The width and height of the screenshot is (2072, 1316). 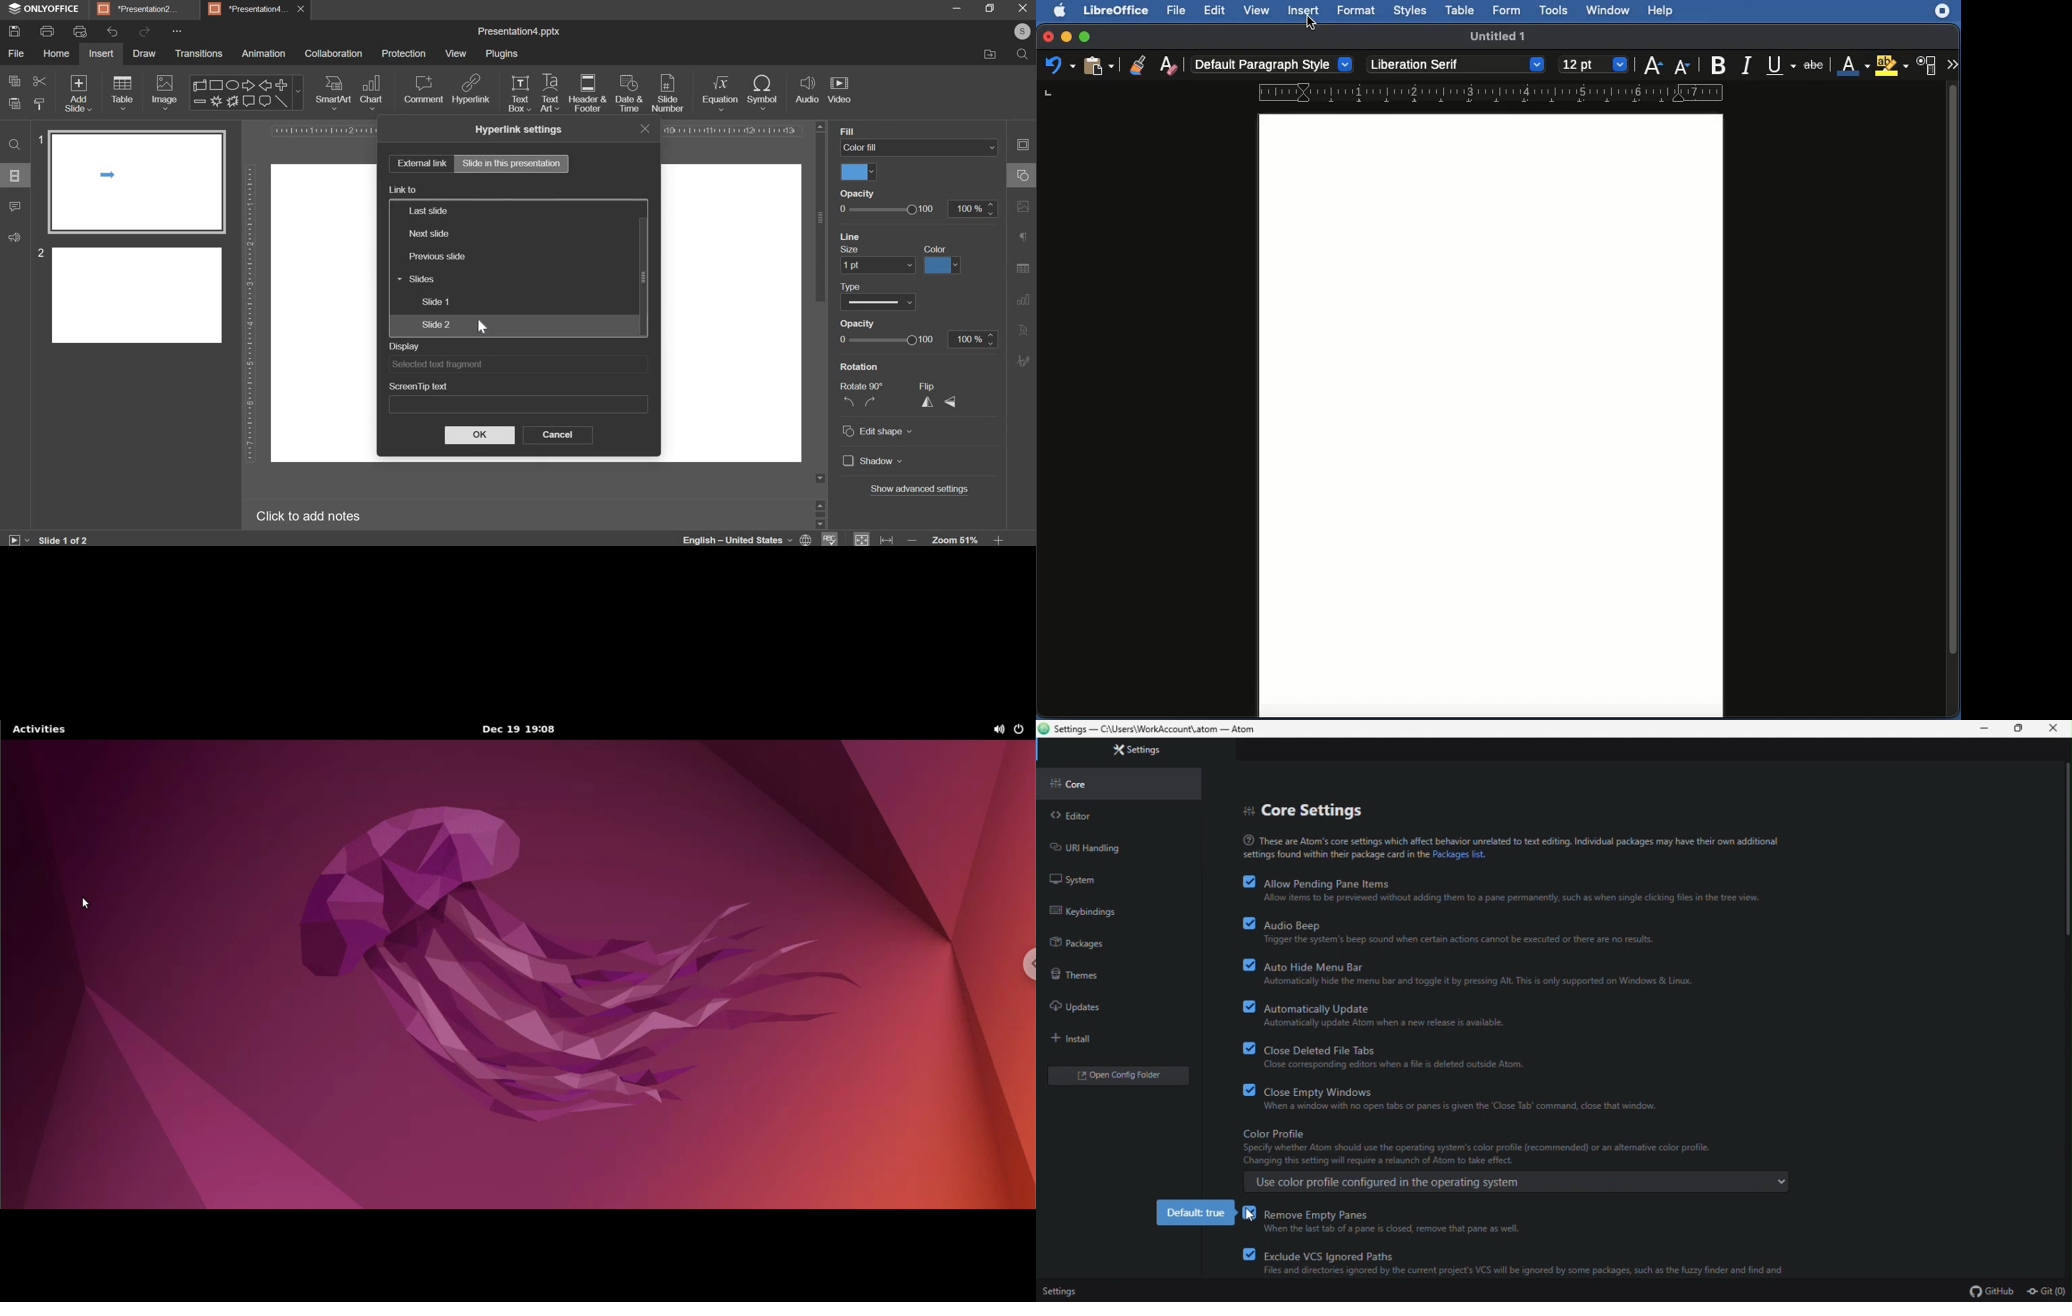 I want to click on table, so click(x=122, y=94).